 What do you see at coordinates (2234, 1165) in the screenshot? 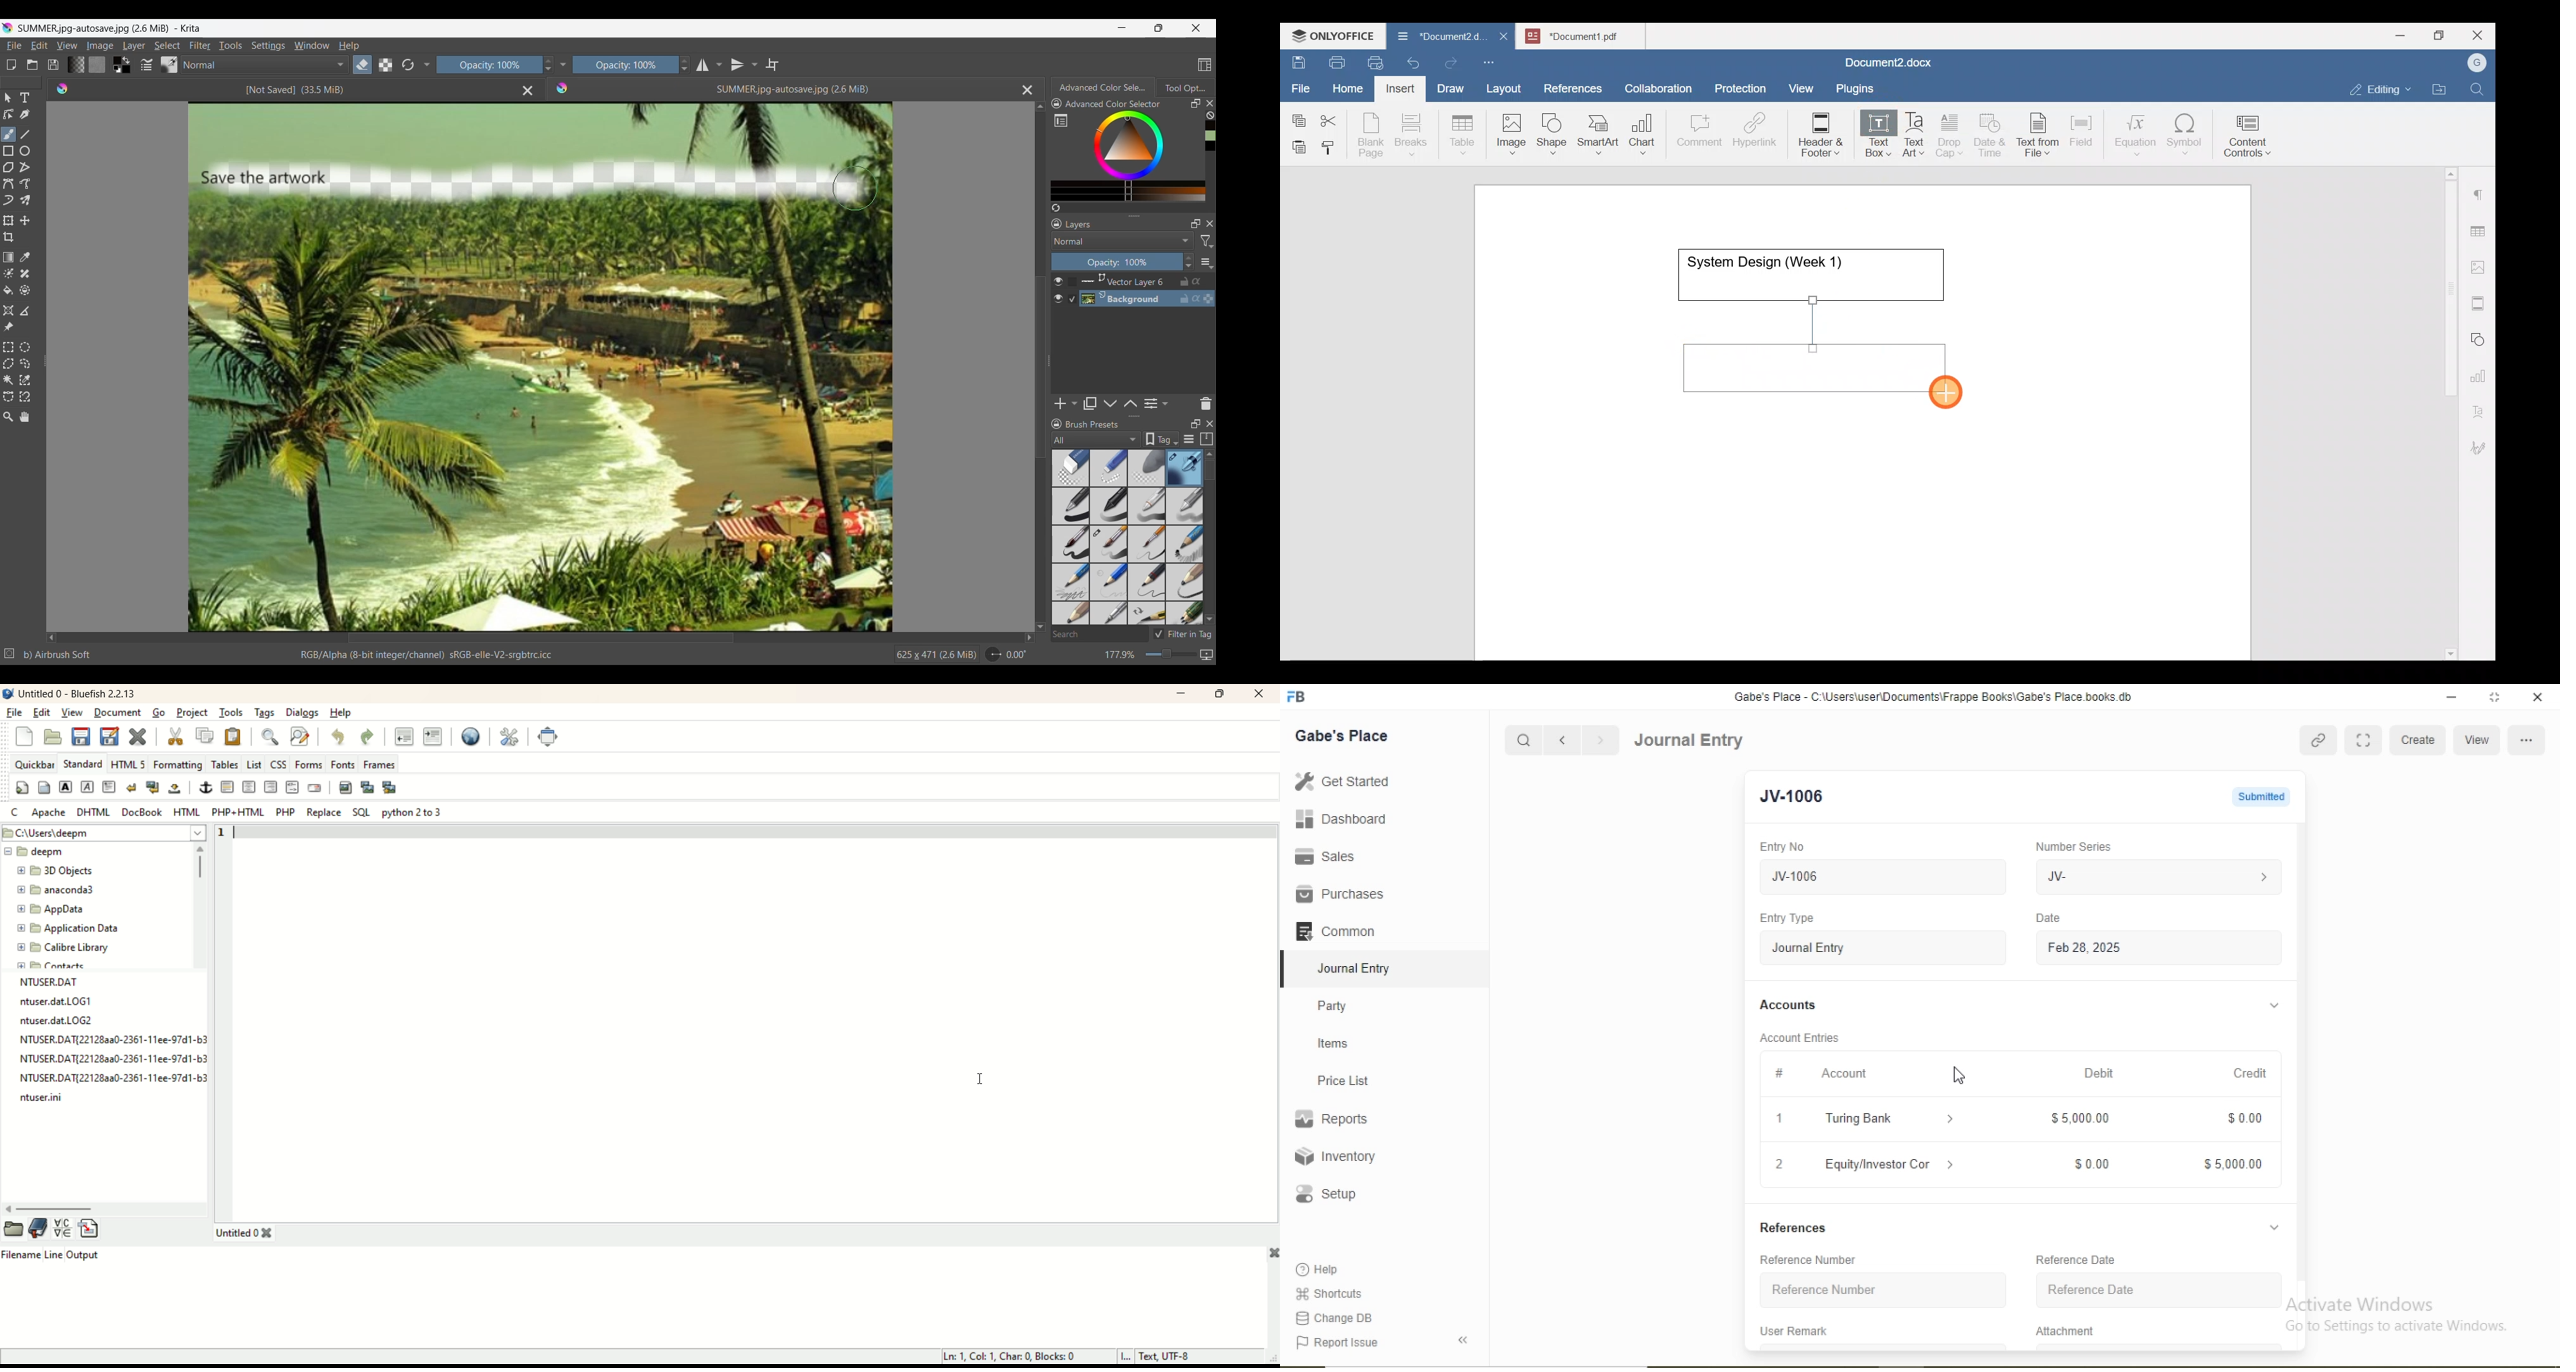
I see `$5,000.00` at bounding box center [2234, 1165].